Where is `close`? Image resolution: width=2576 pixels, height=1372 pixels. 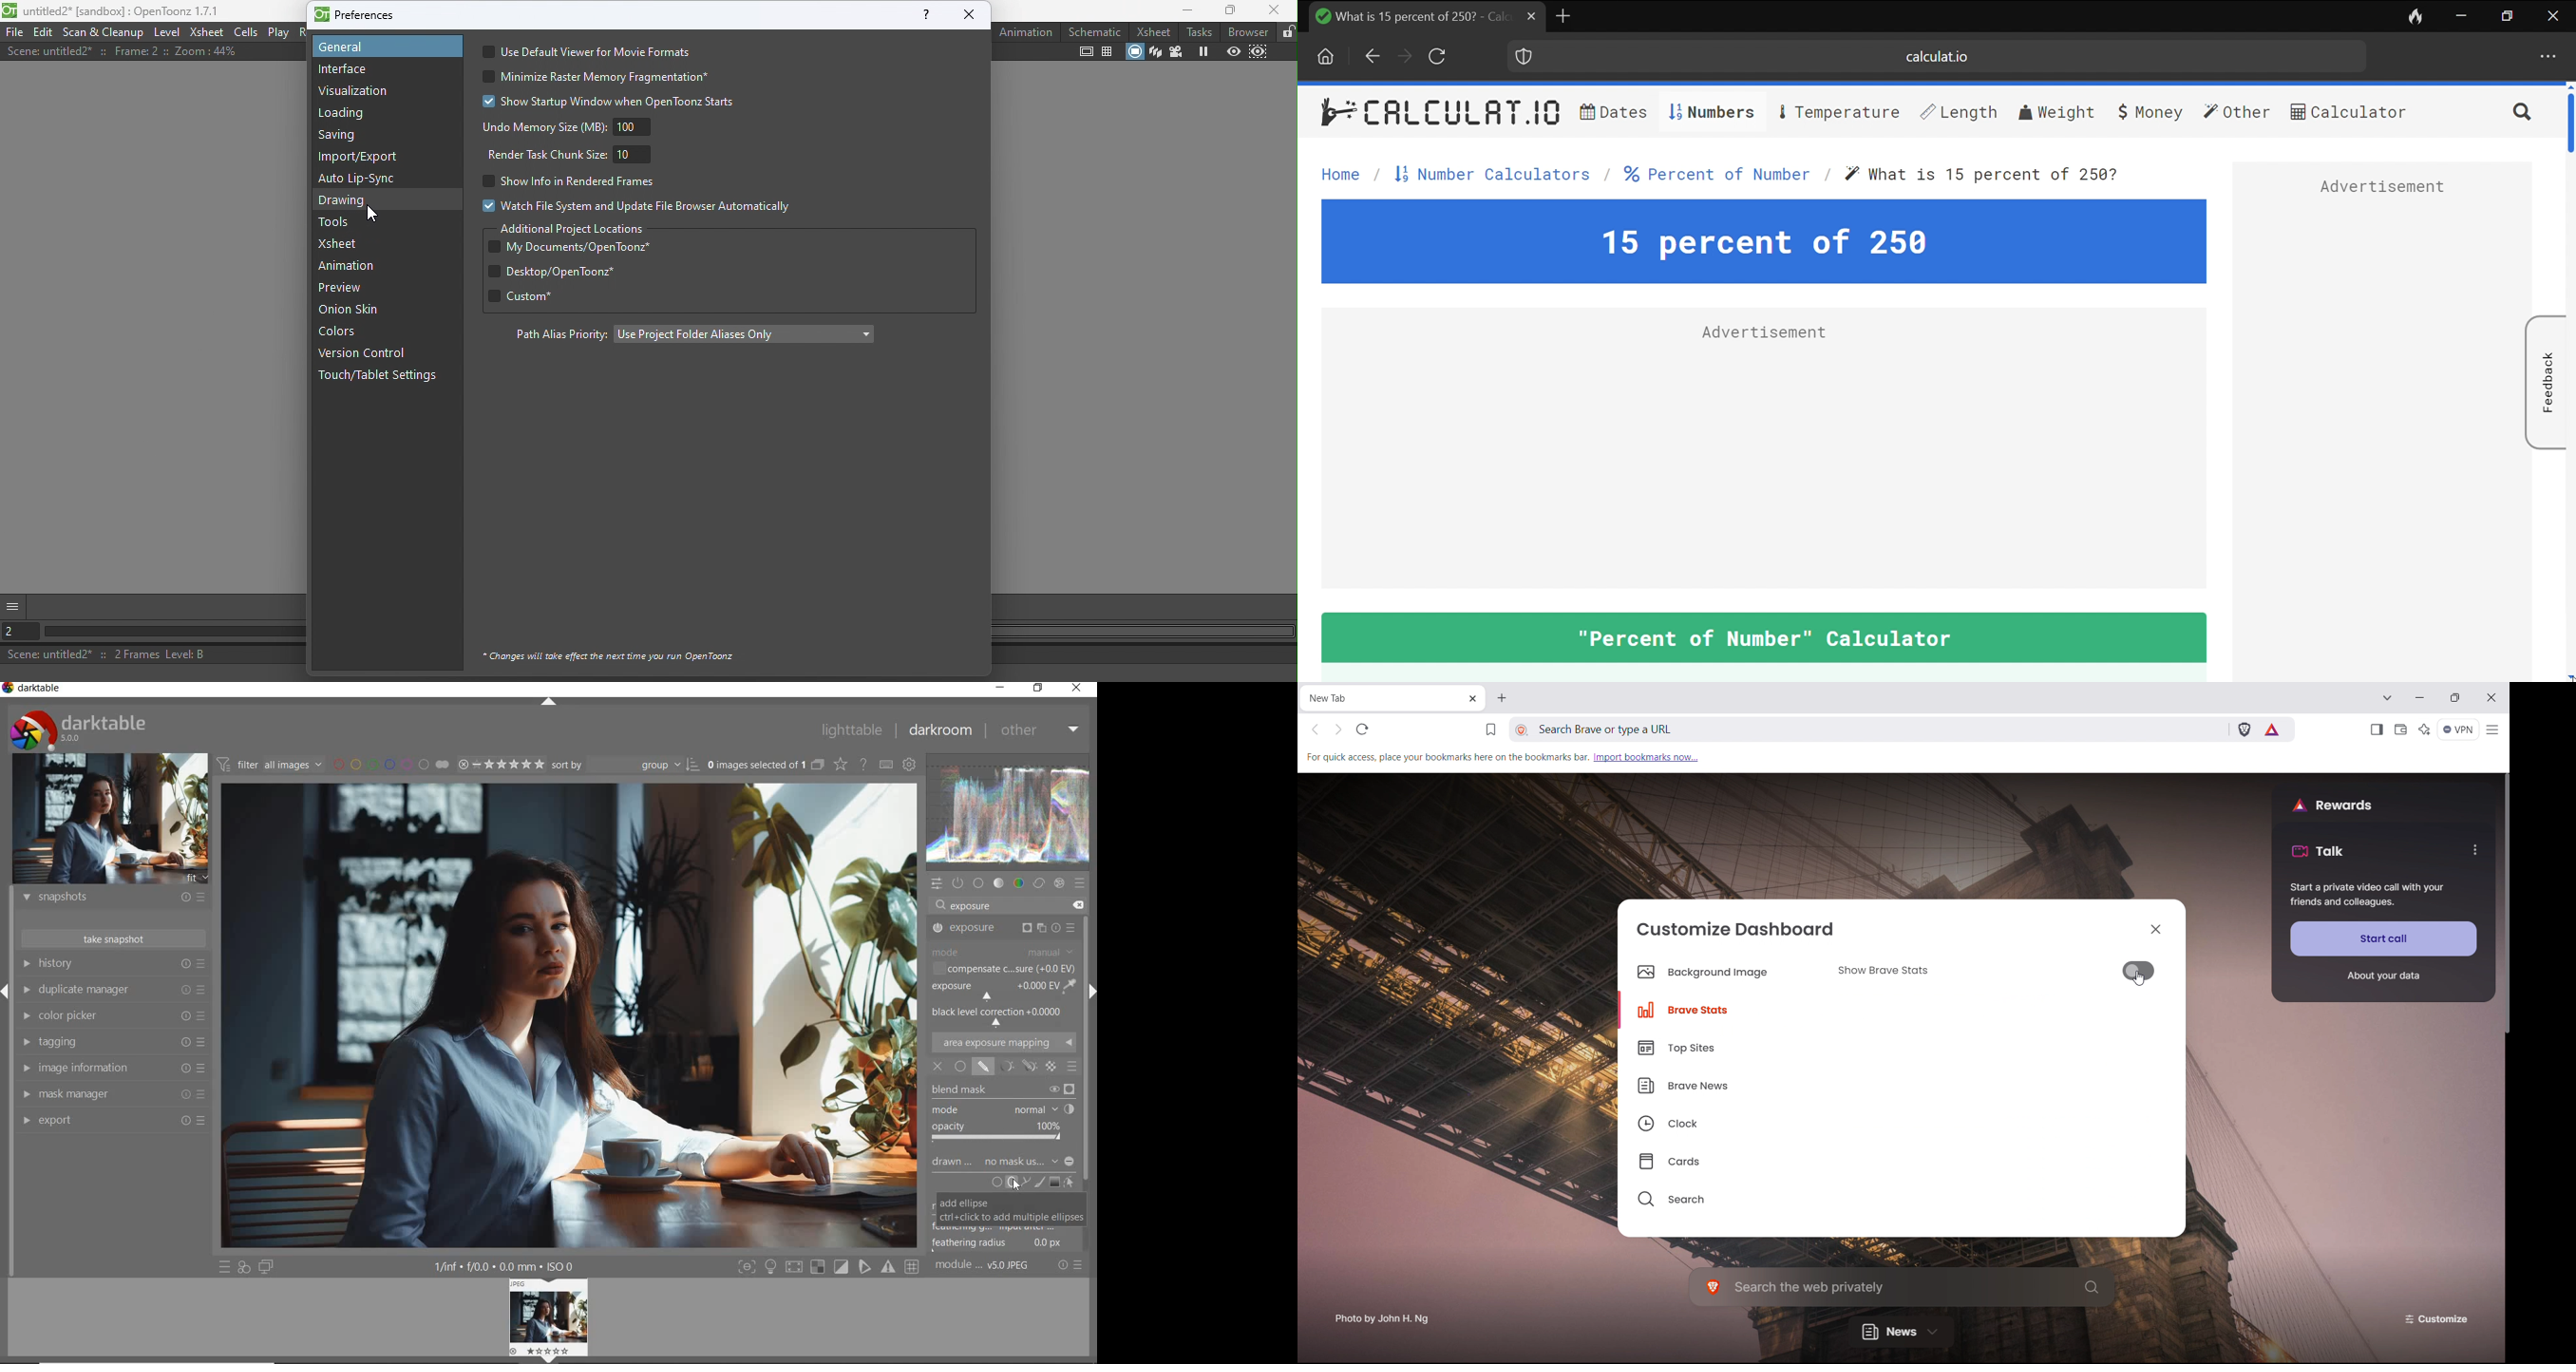 close is located at coordinates (2551, 15).